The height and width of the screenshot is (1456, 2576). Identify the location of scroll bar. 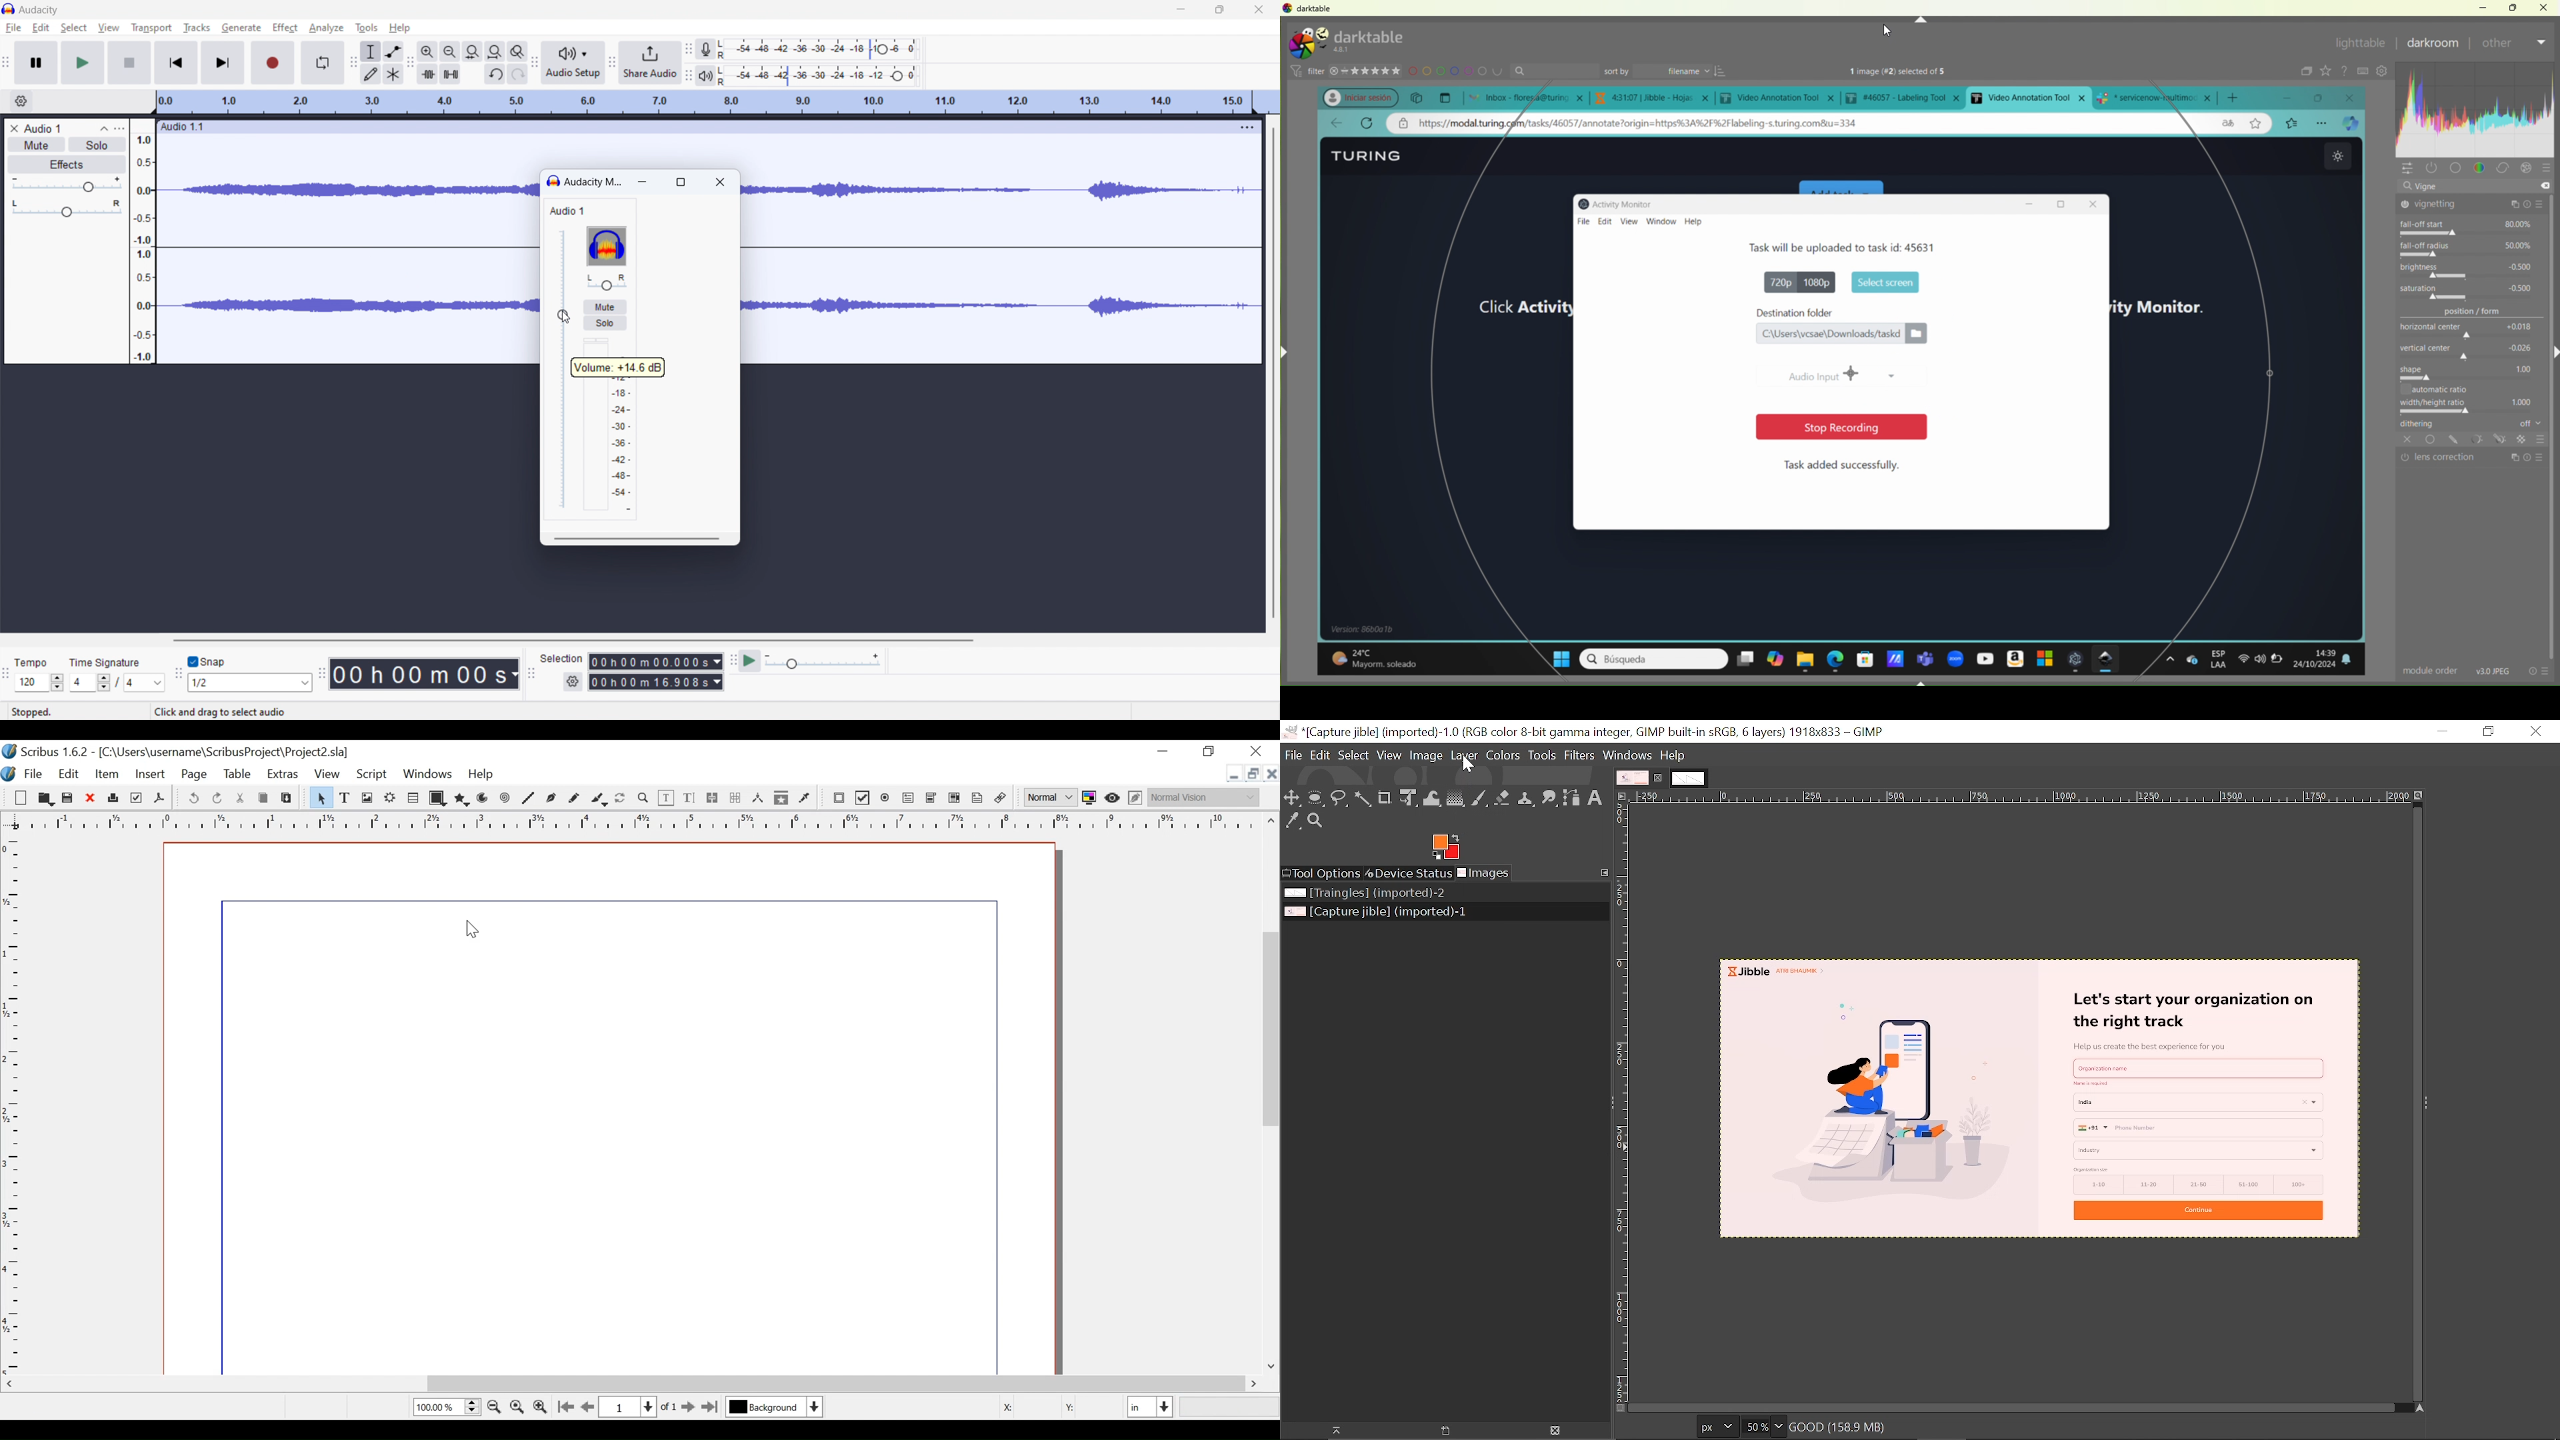
(1263, 308).